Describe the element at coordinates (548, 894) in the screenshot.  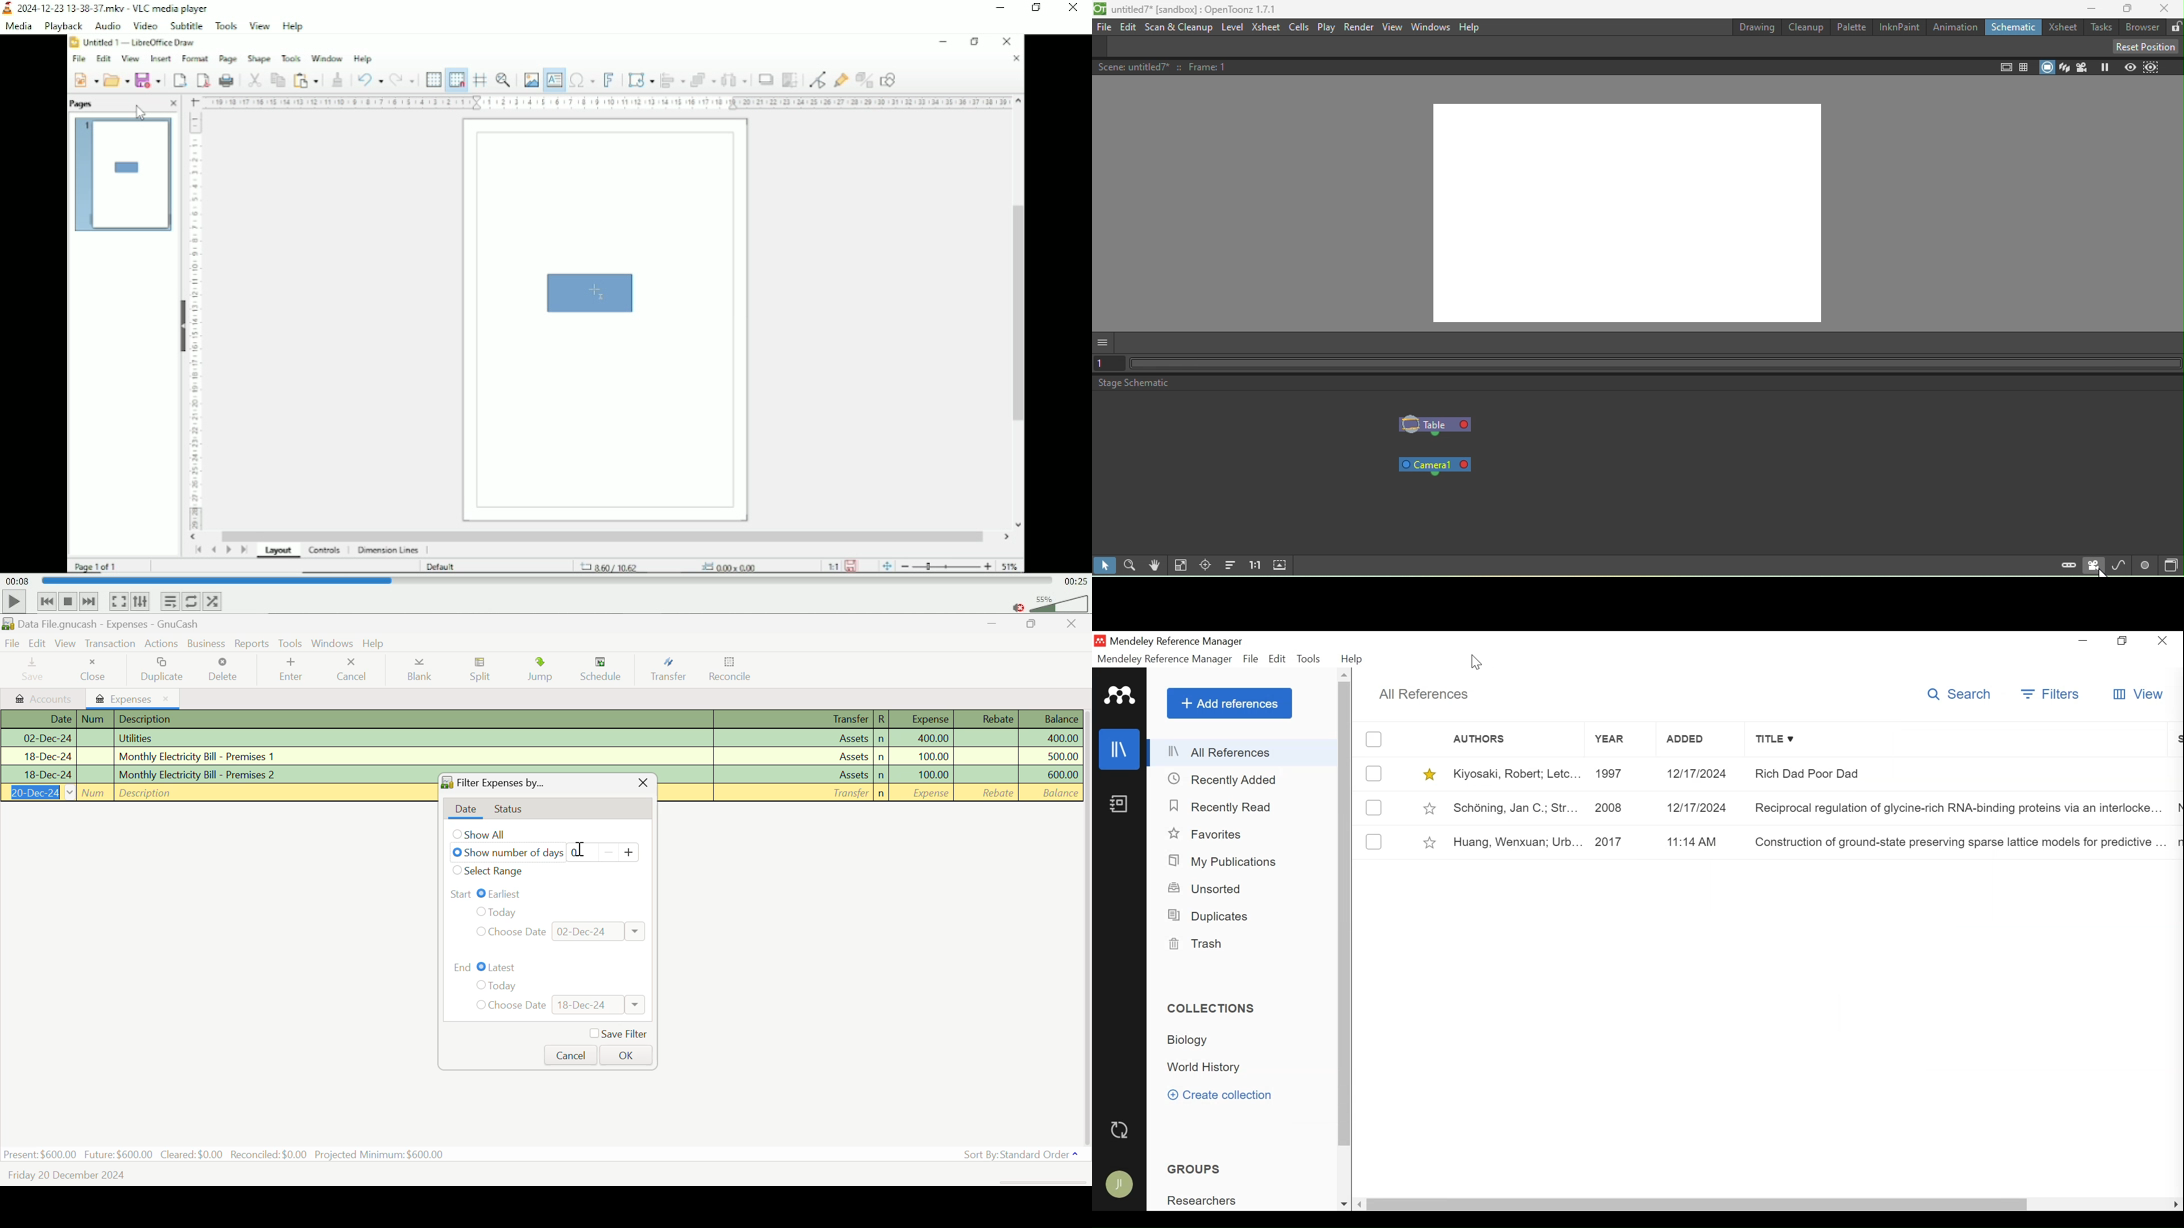
I see `Range Start: Earliest` at that location.